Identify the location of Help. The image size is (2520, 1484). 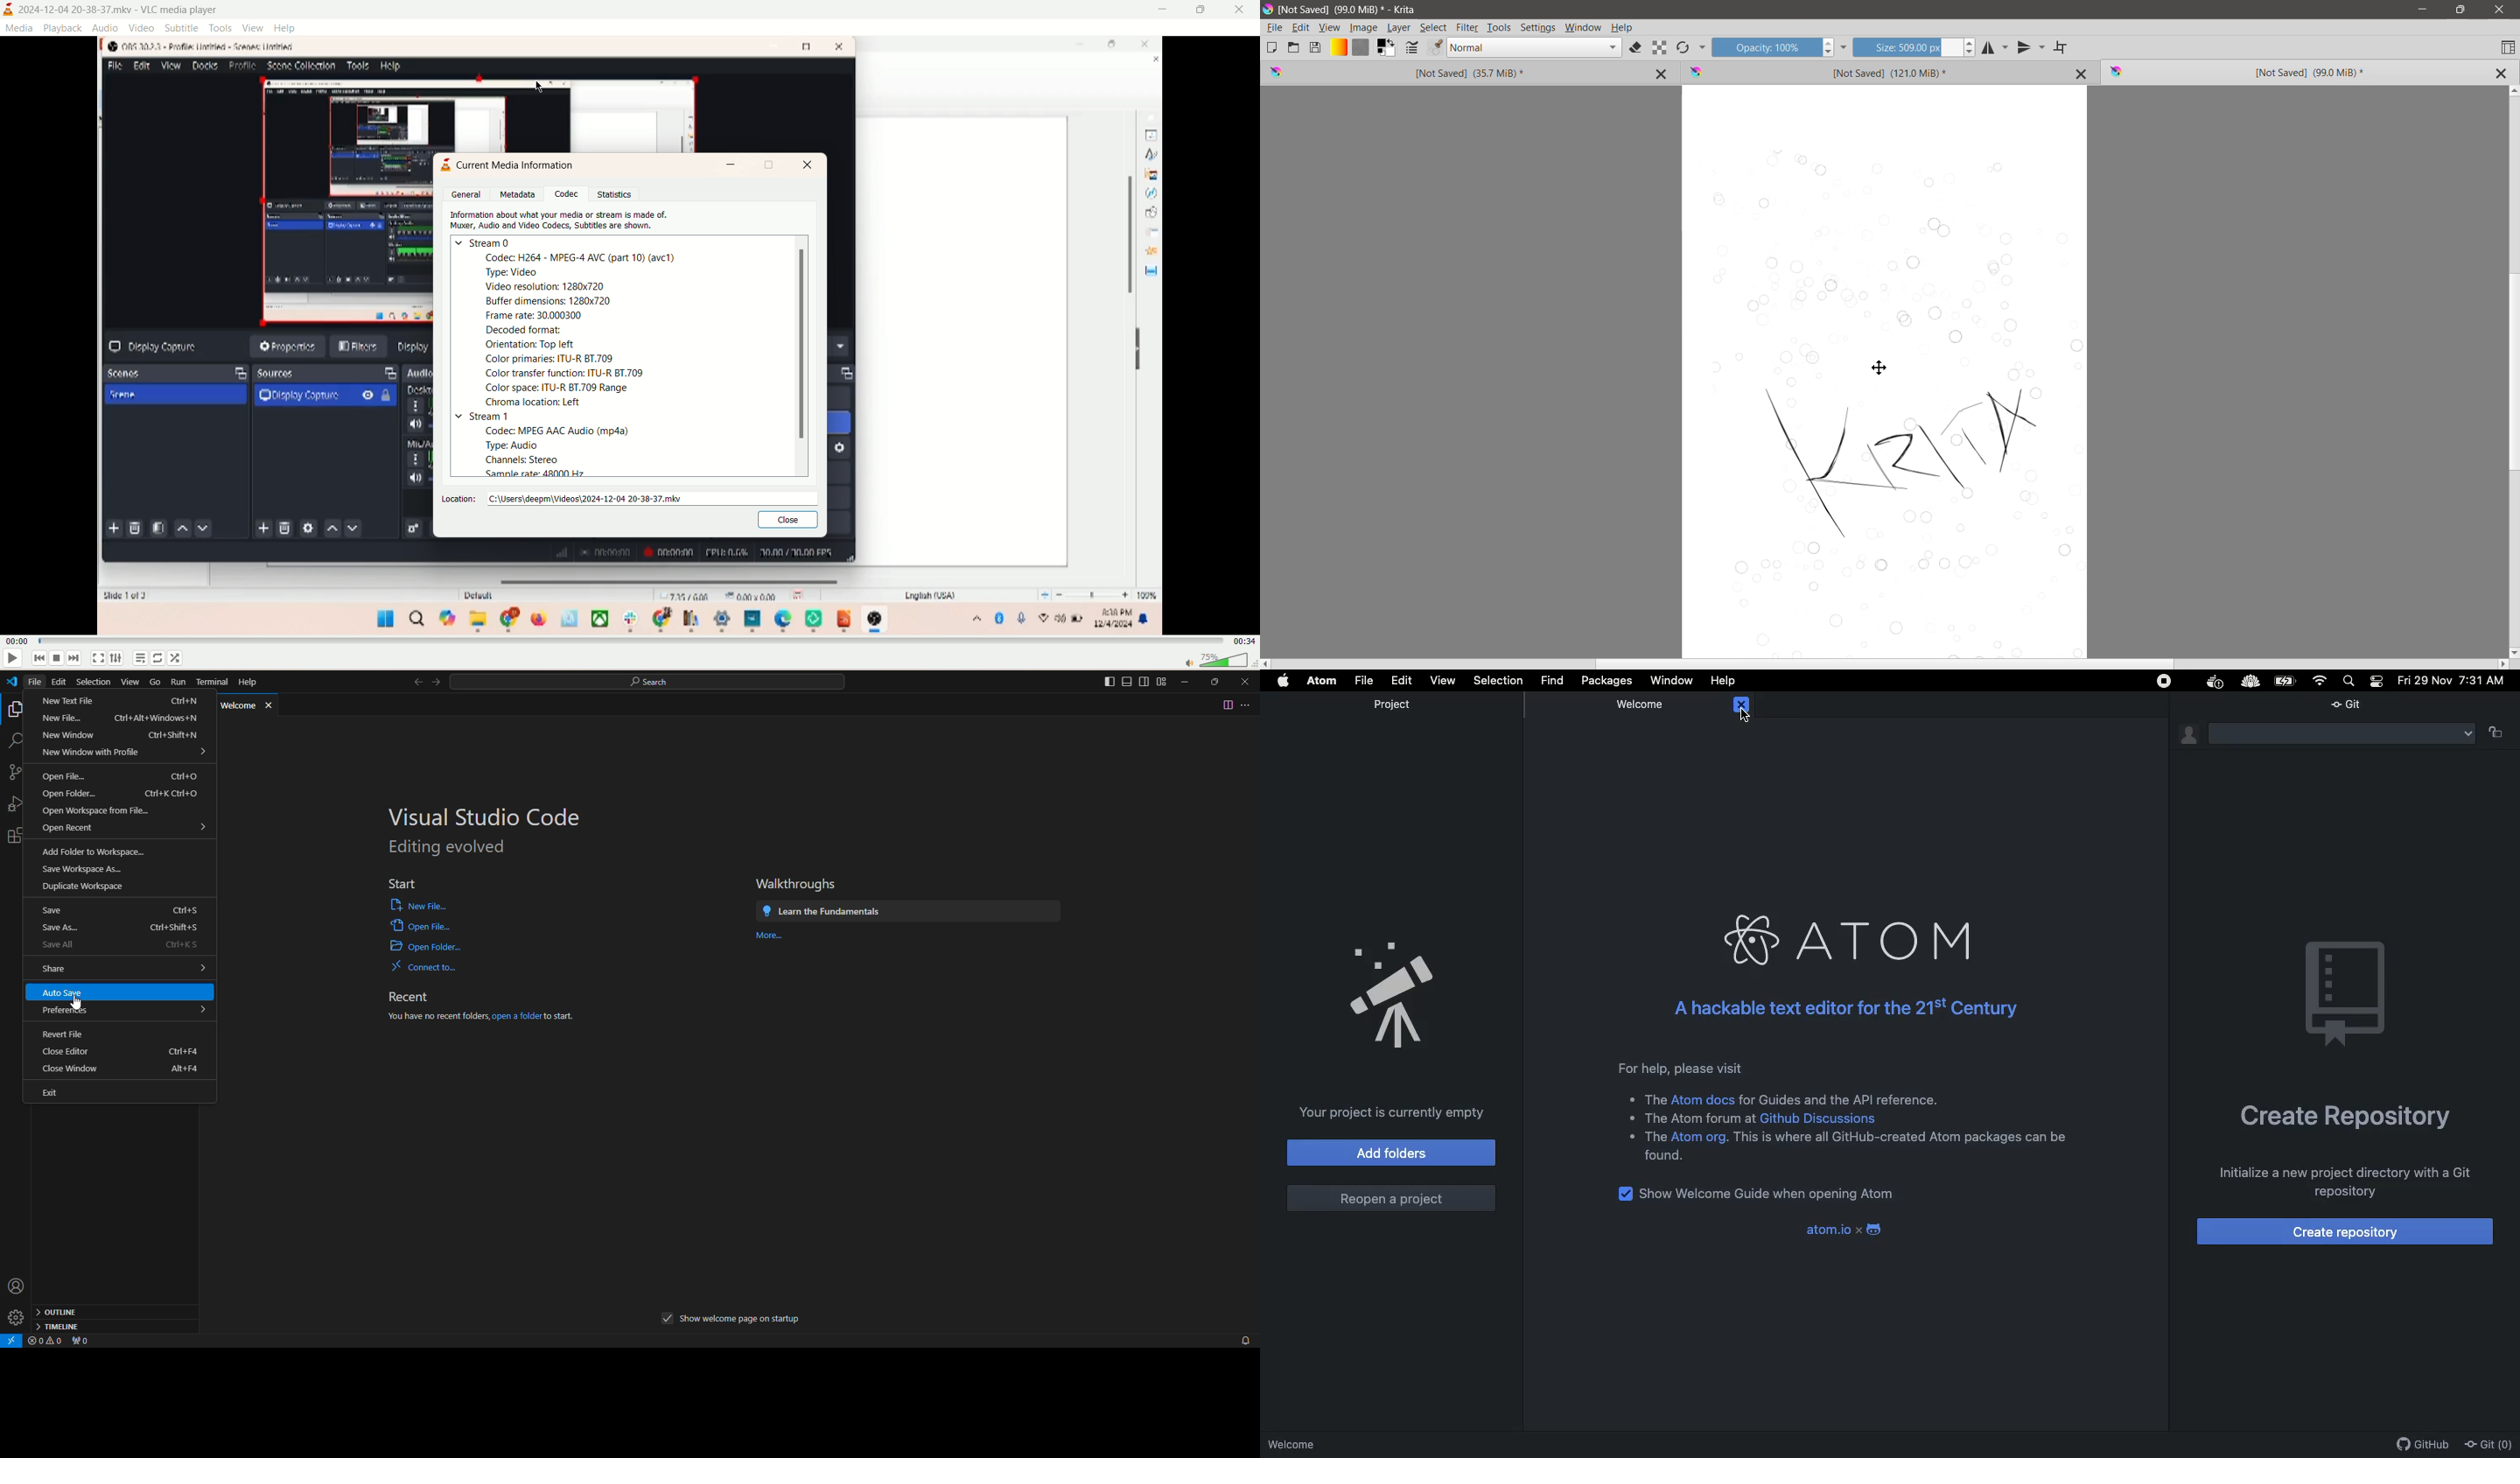
(1726, 681).